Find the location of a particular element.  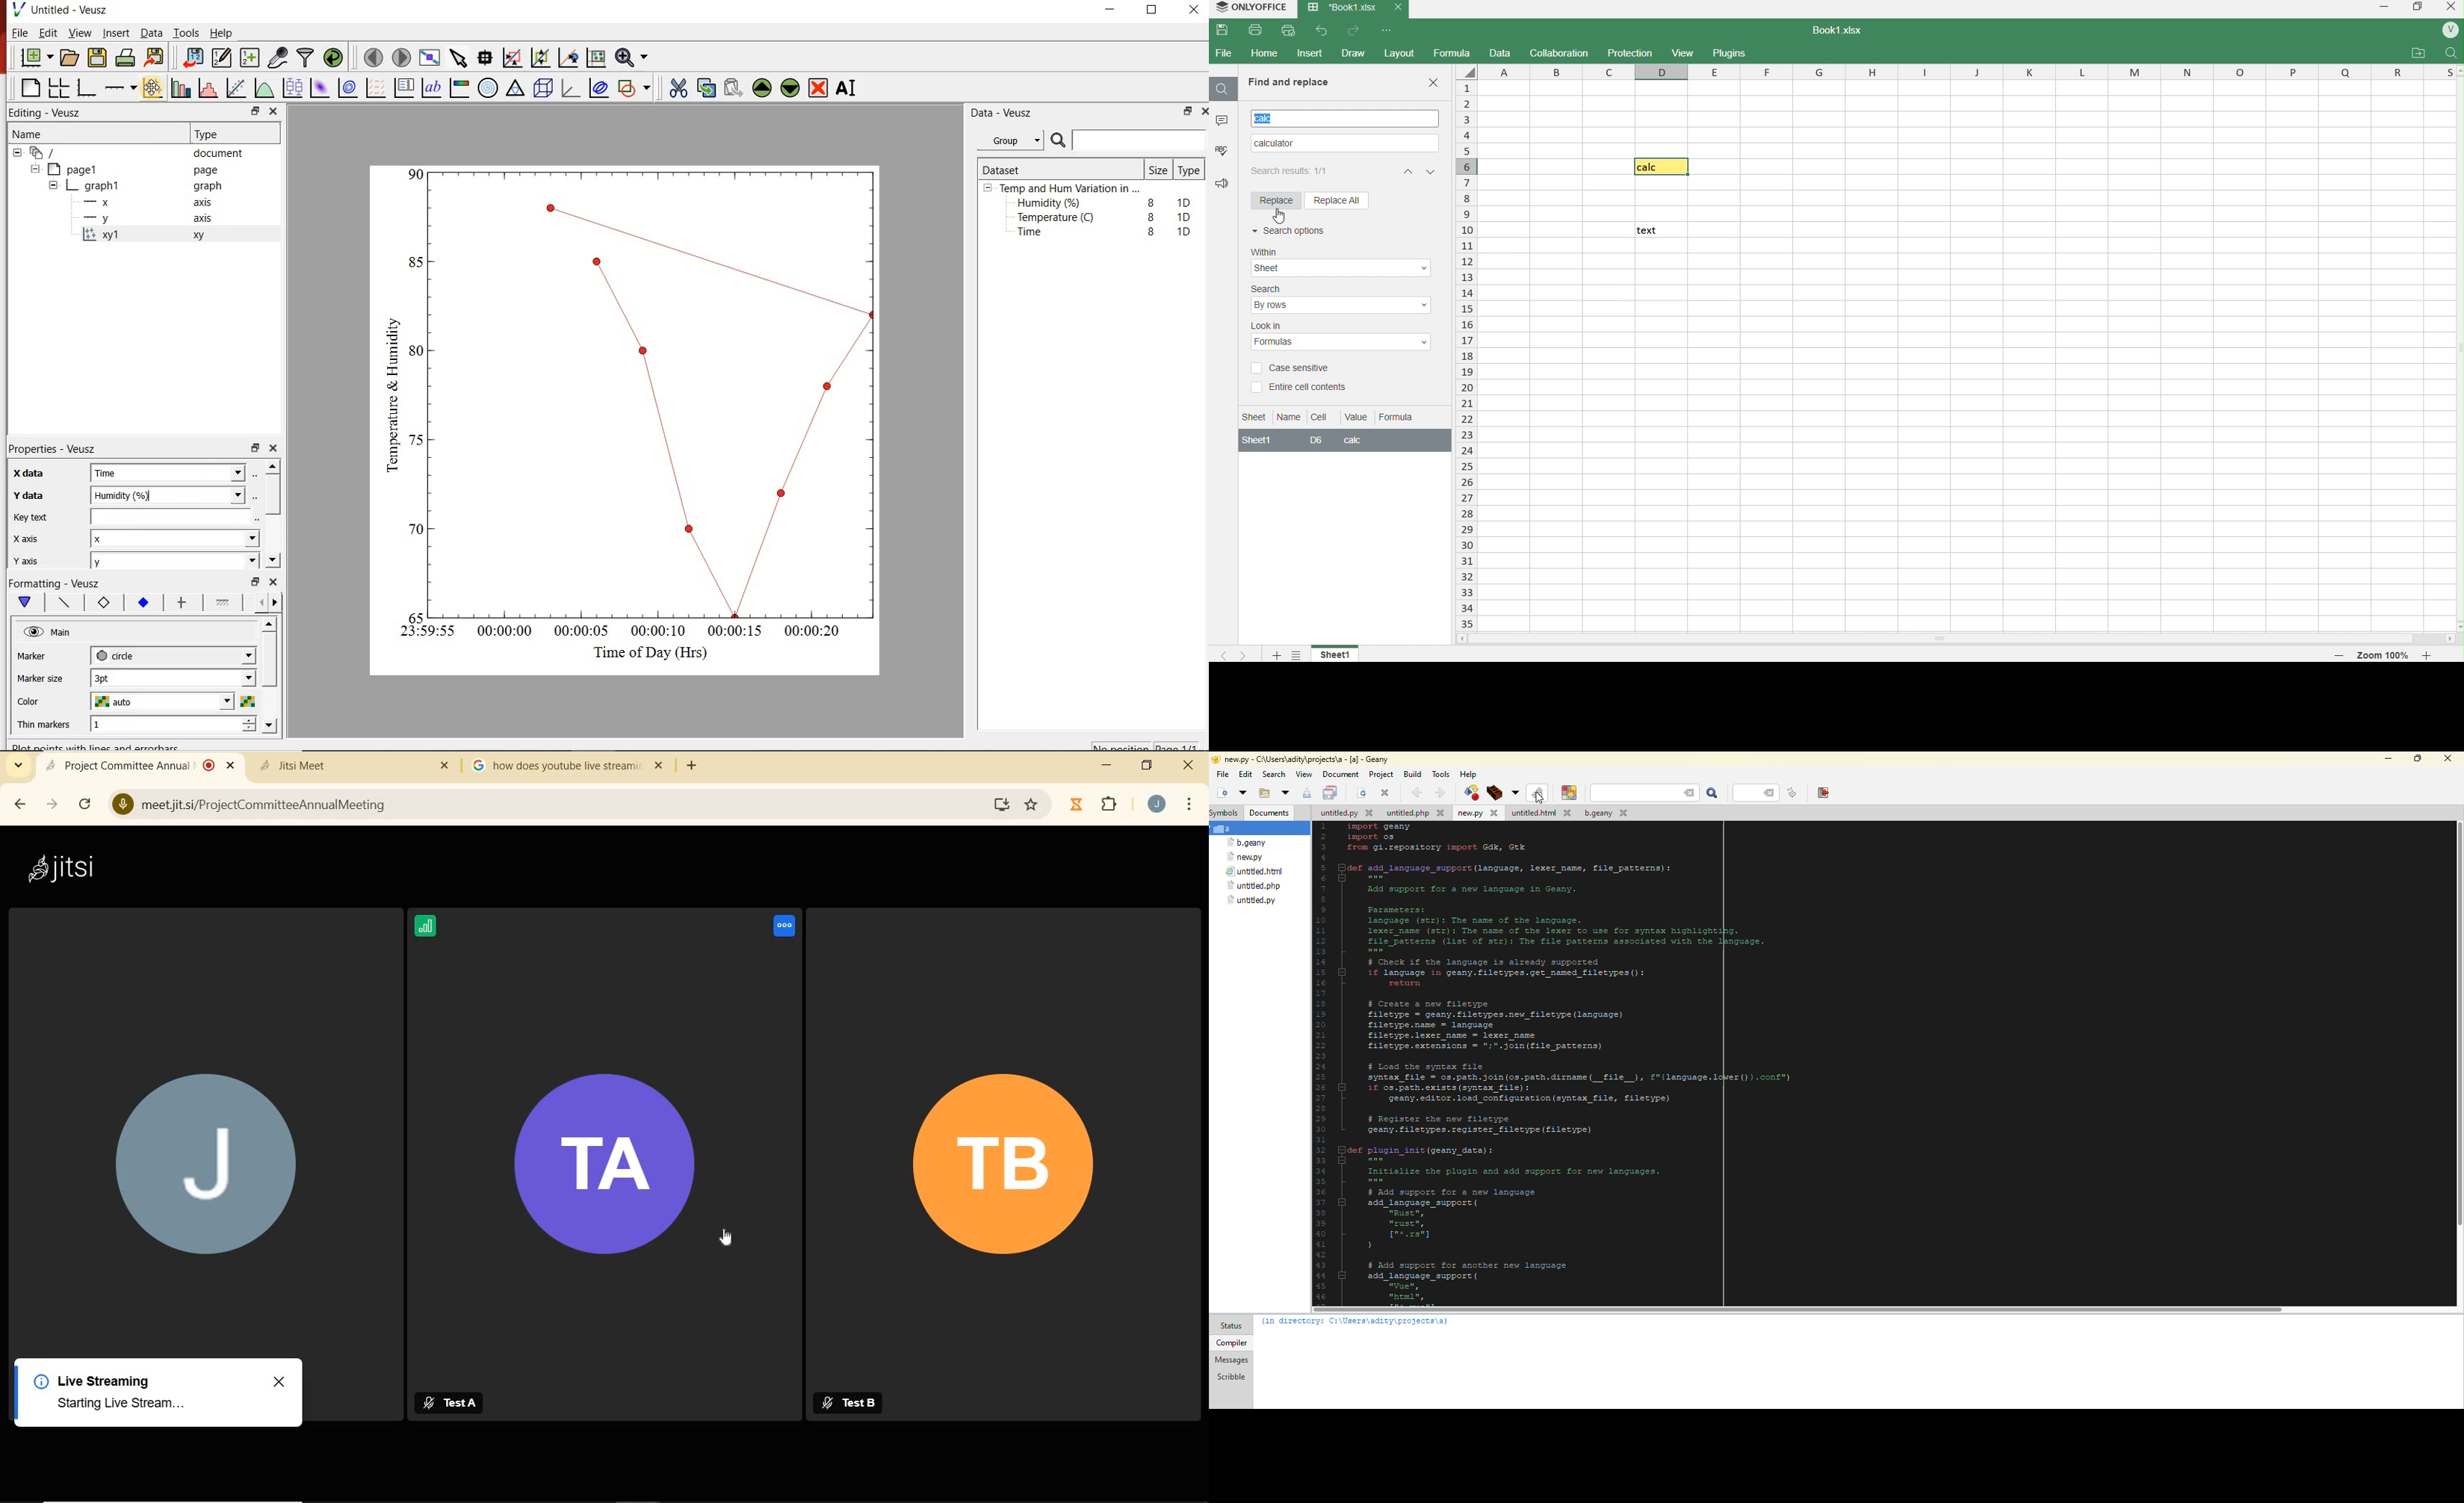

Search options is located at coordinates (1339, 306).